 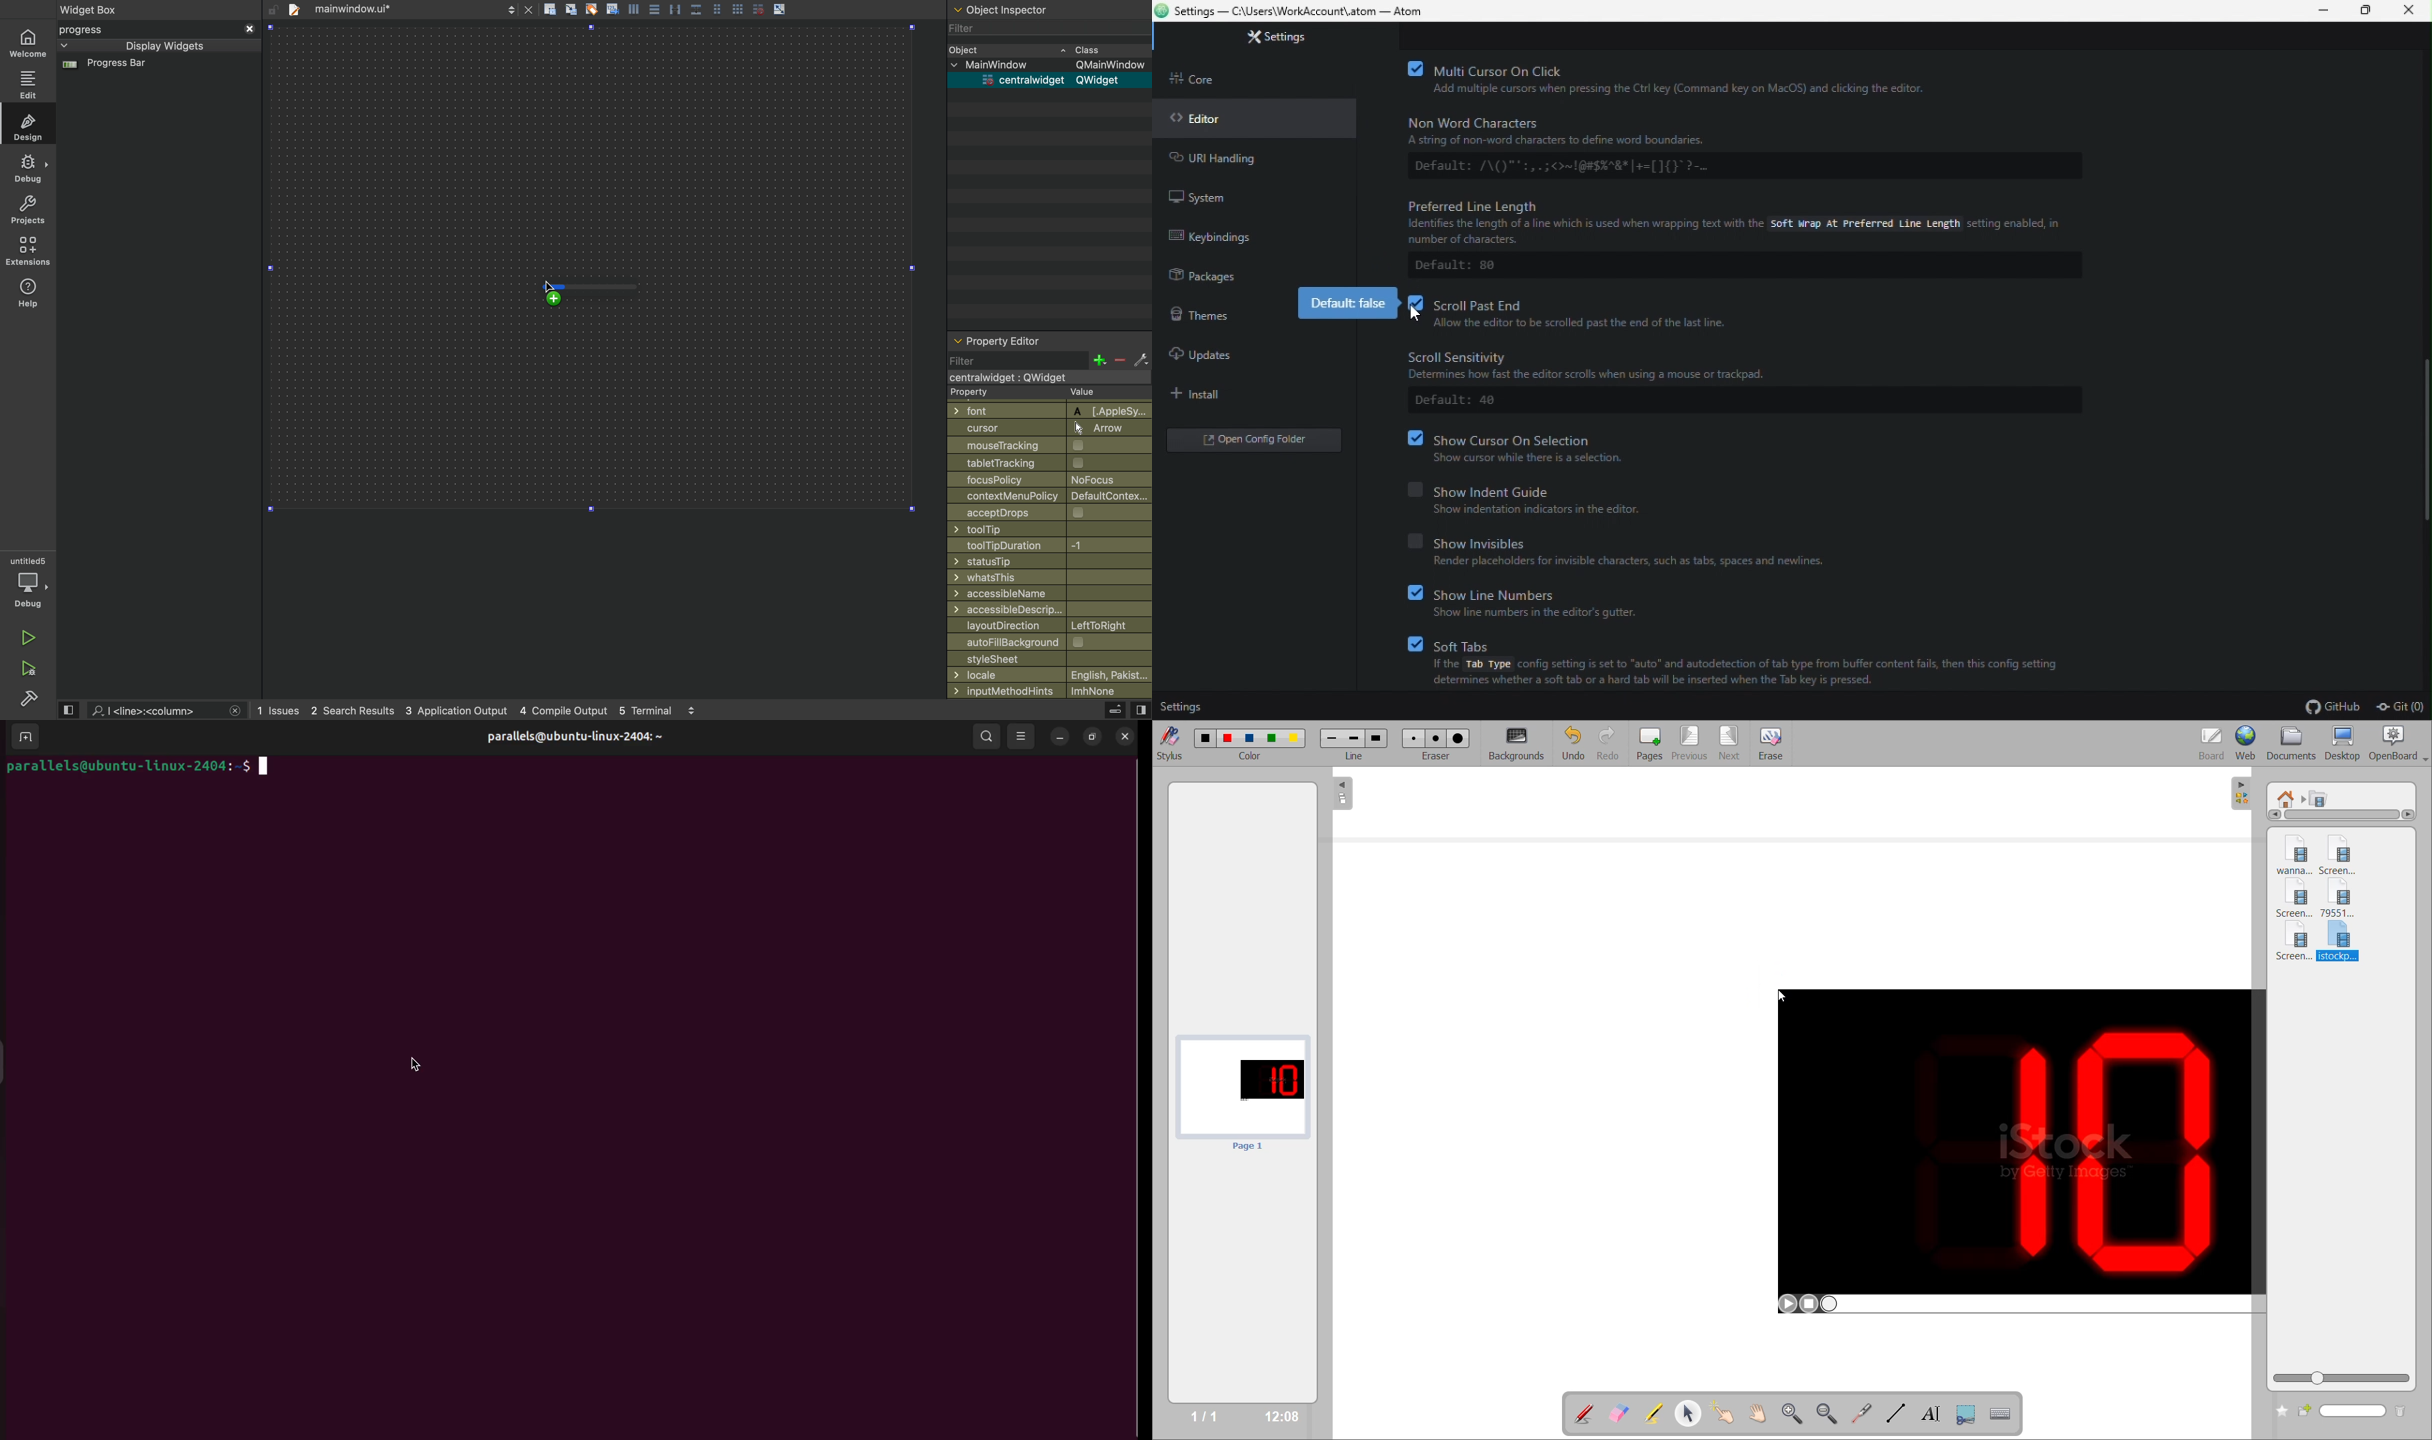 I want to click on acceptdrops, so click(x=1042, y=511).